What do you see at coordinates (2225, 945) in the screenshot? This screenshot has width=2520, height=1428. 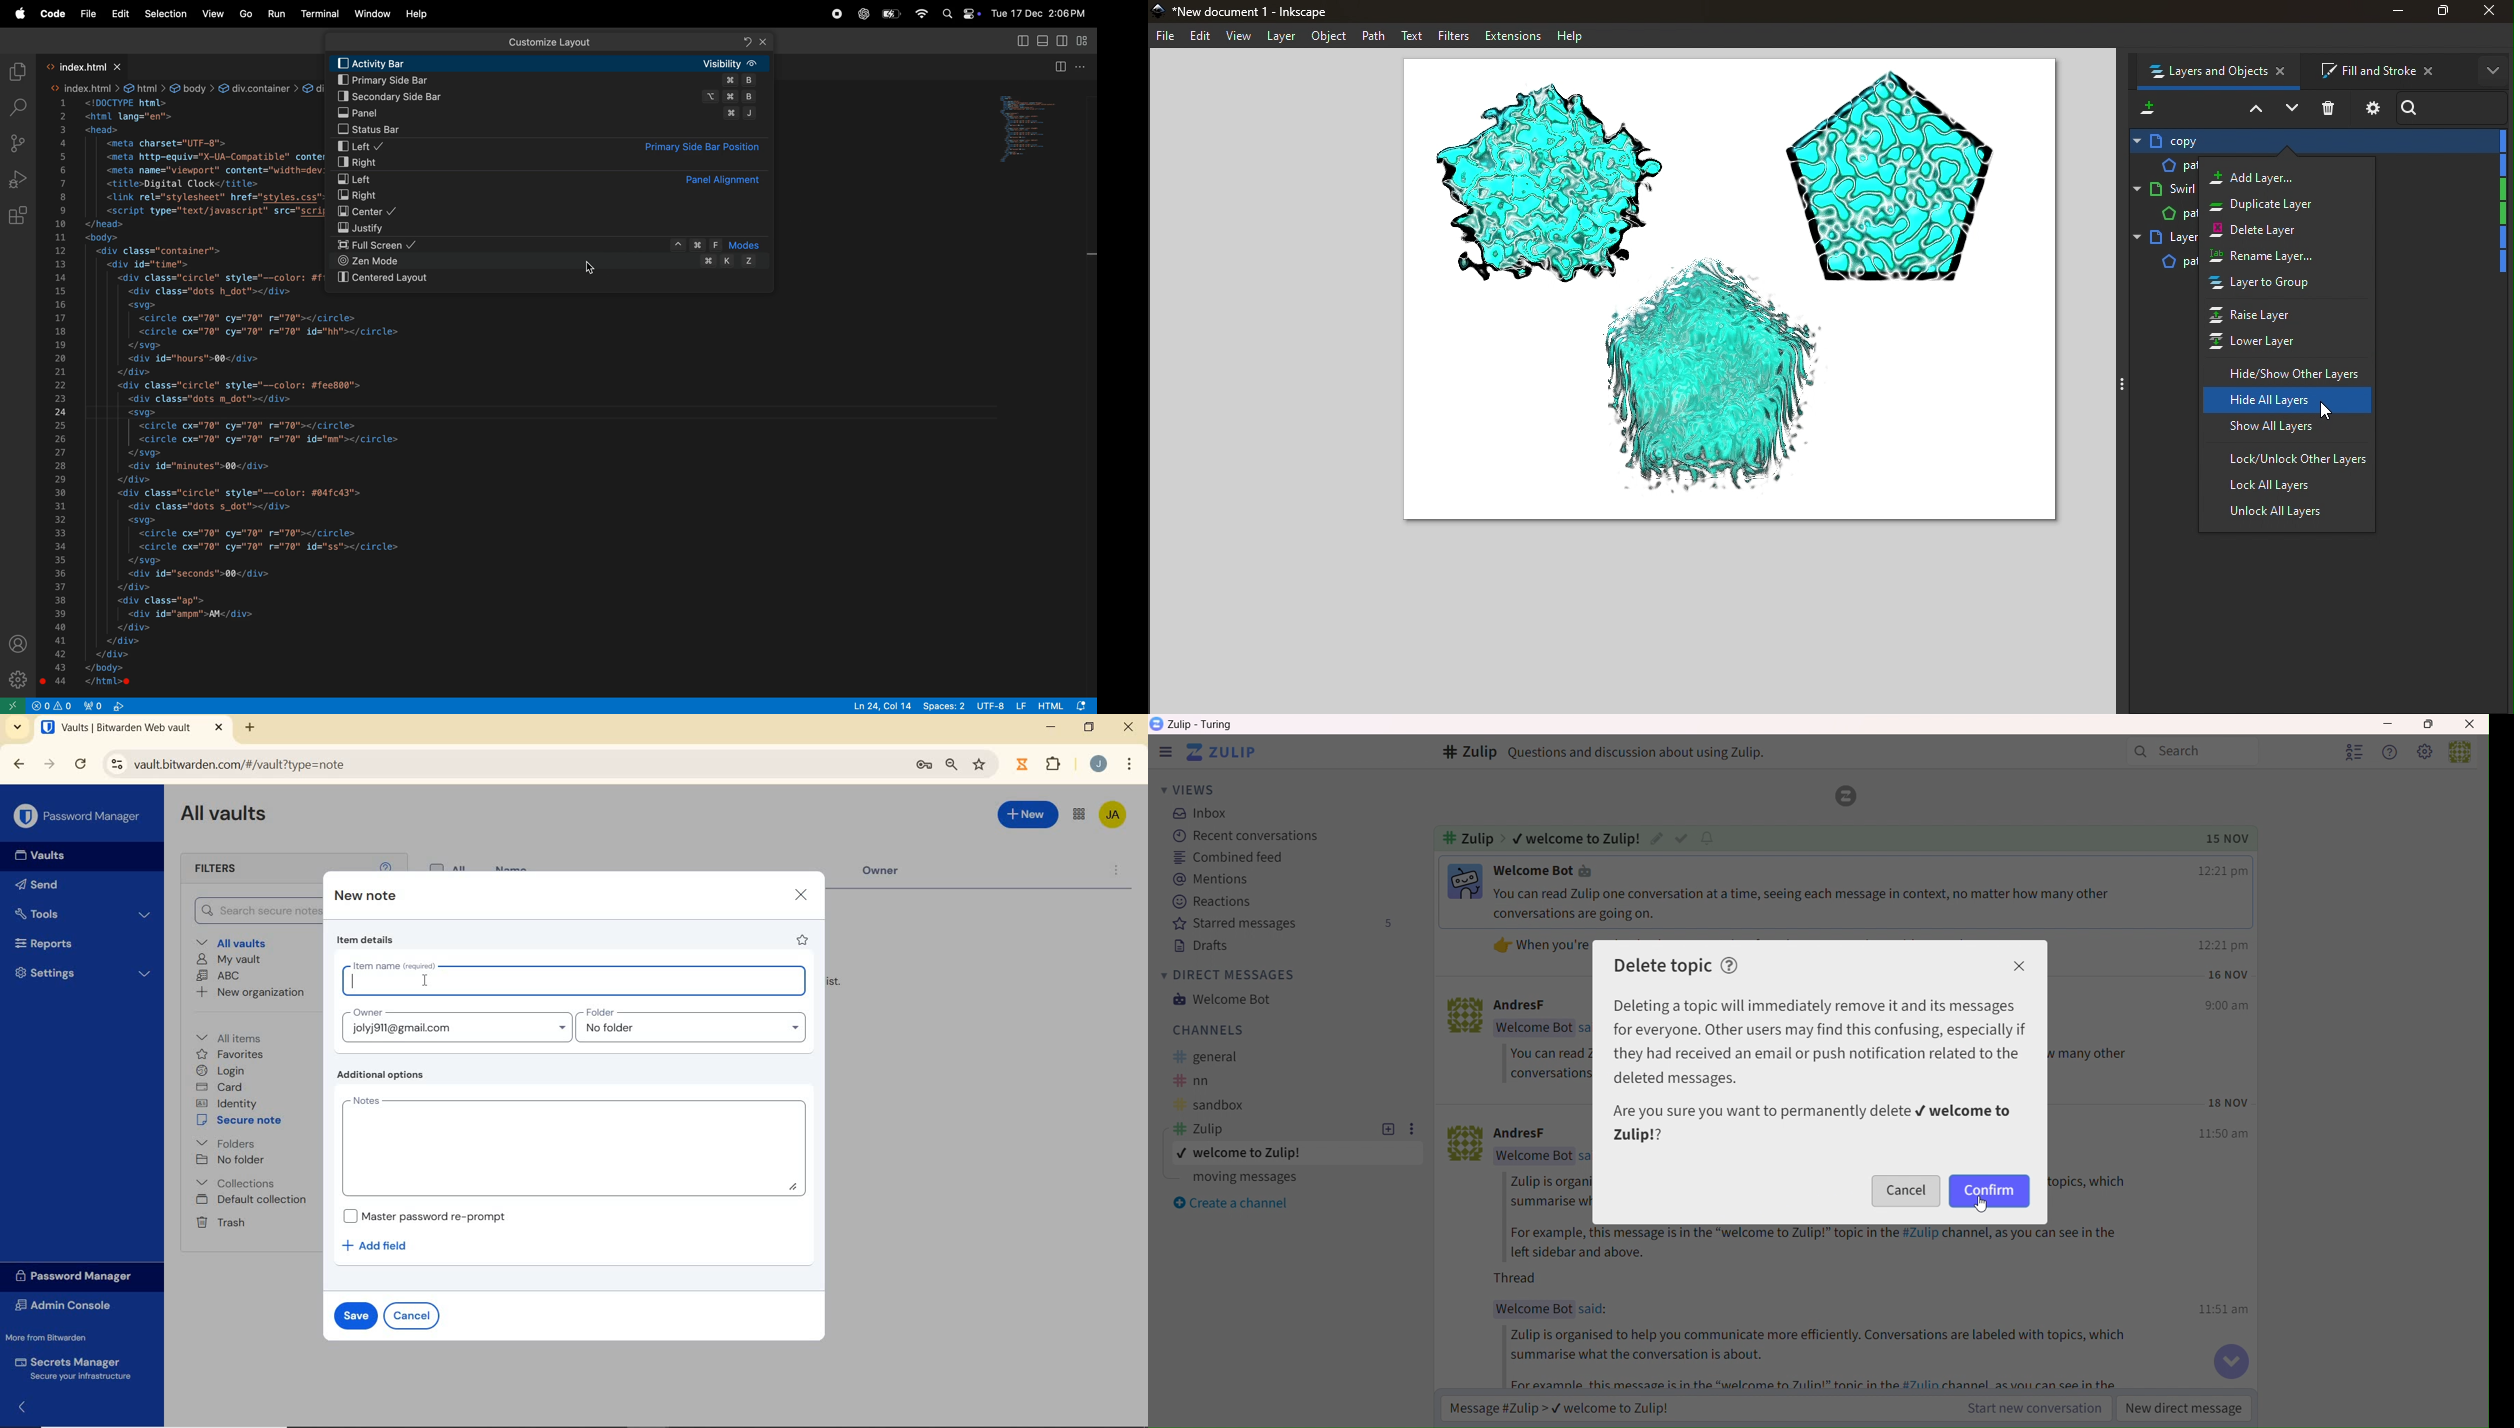 I see `Time` at bounding box center [2225, 945].